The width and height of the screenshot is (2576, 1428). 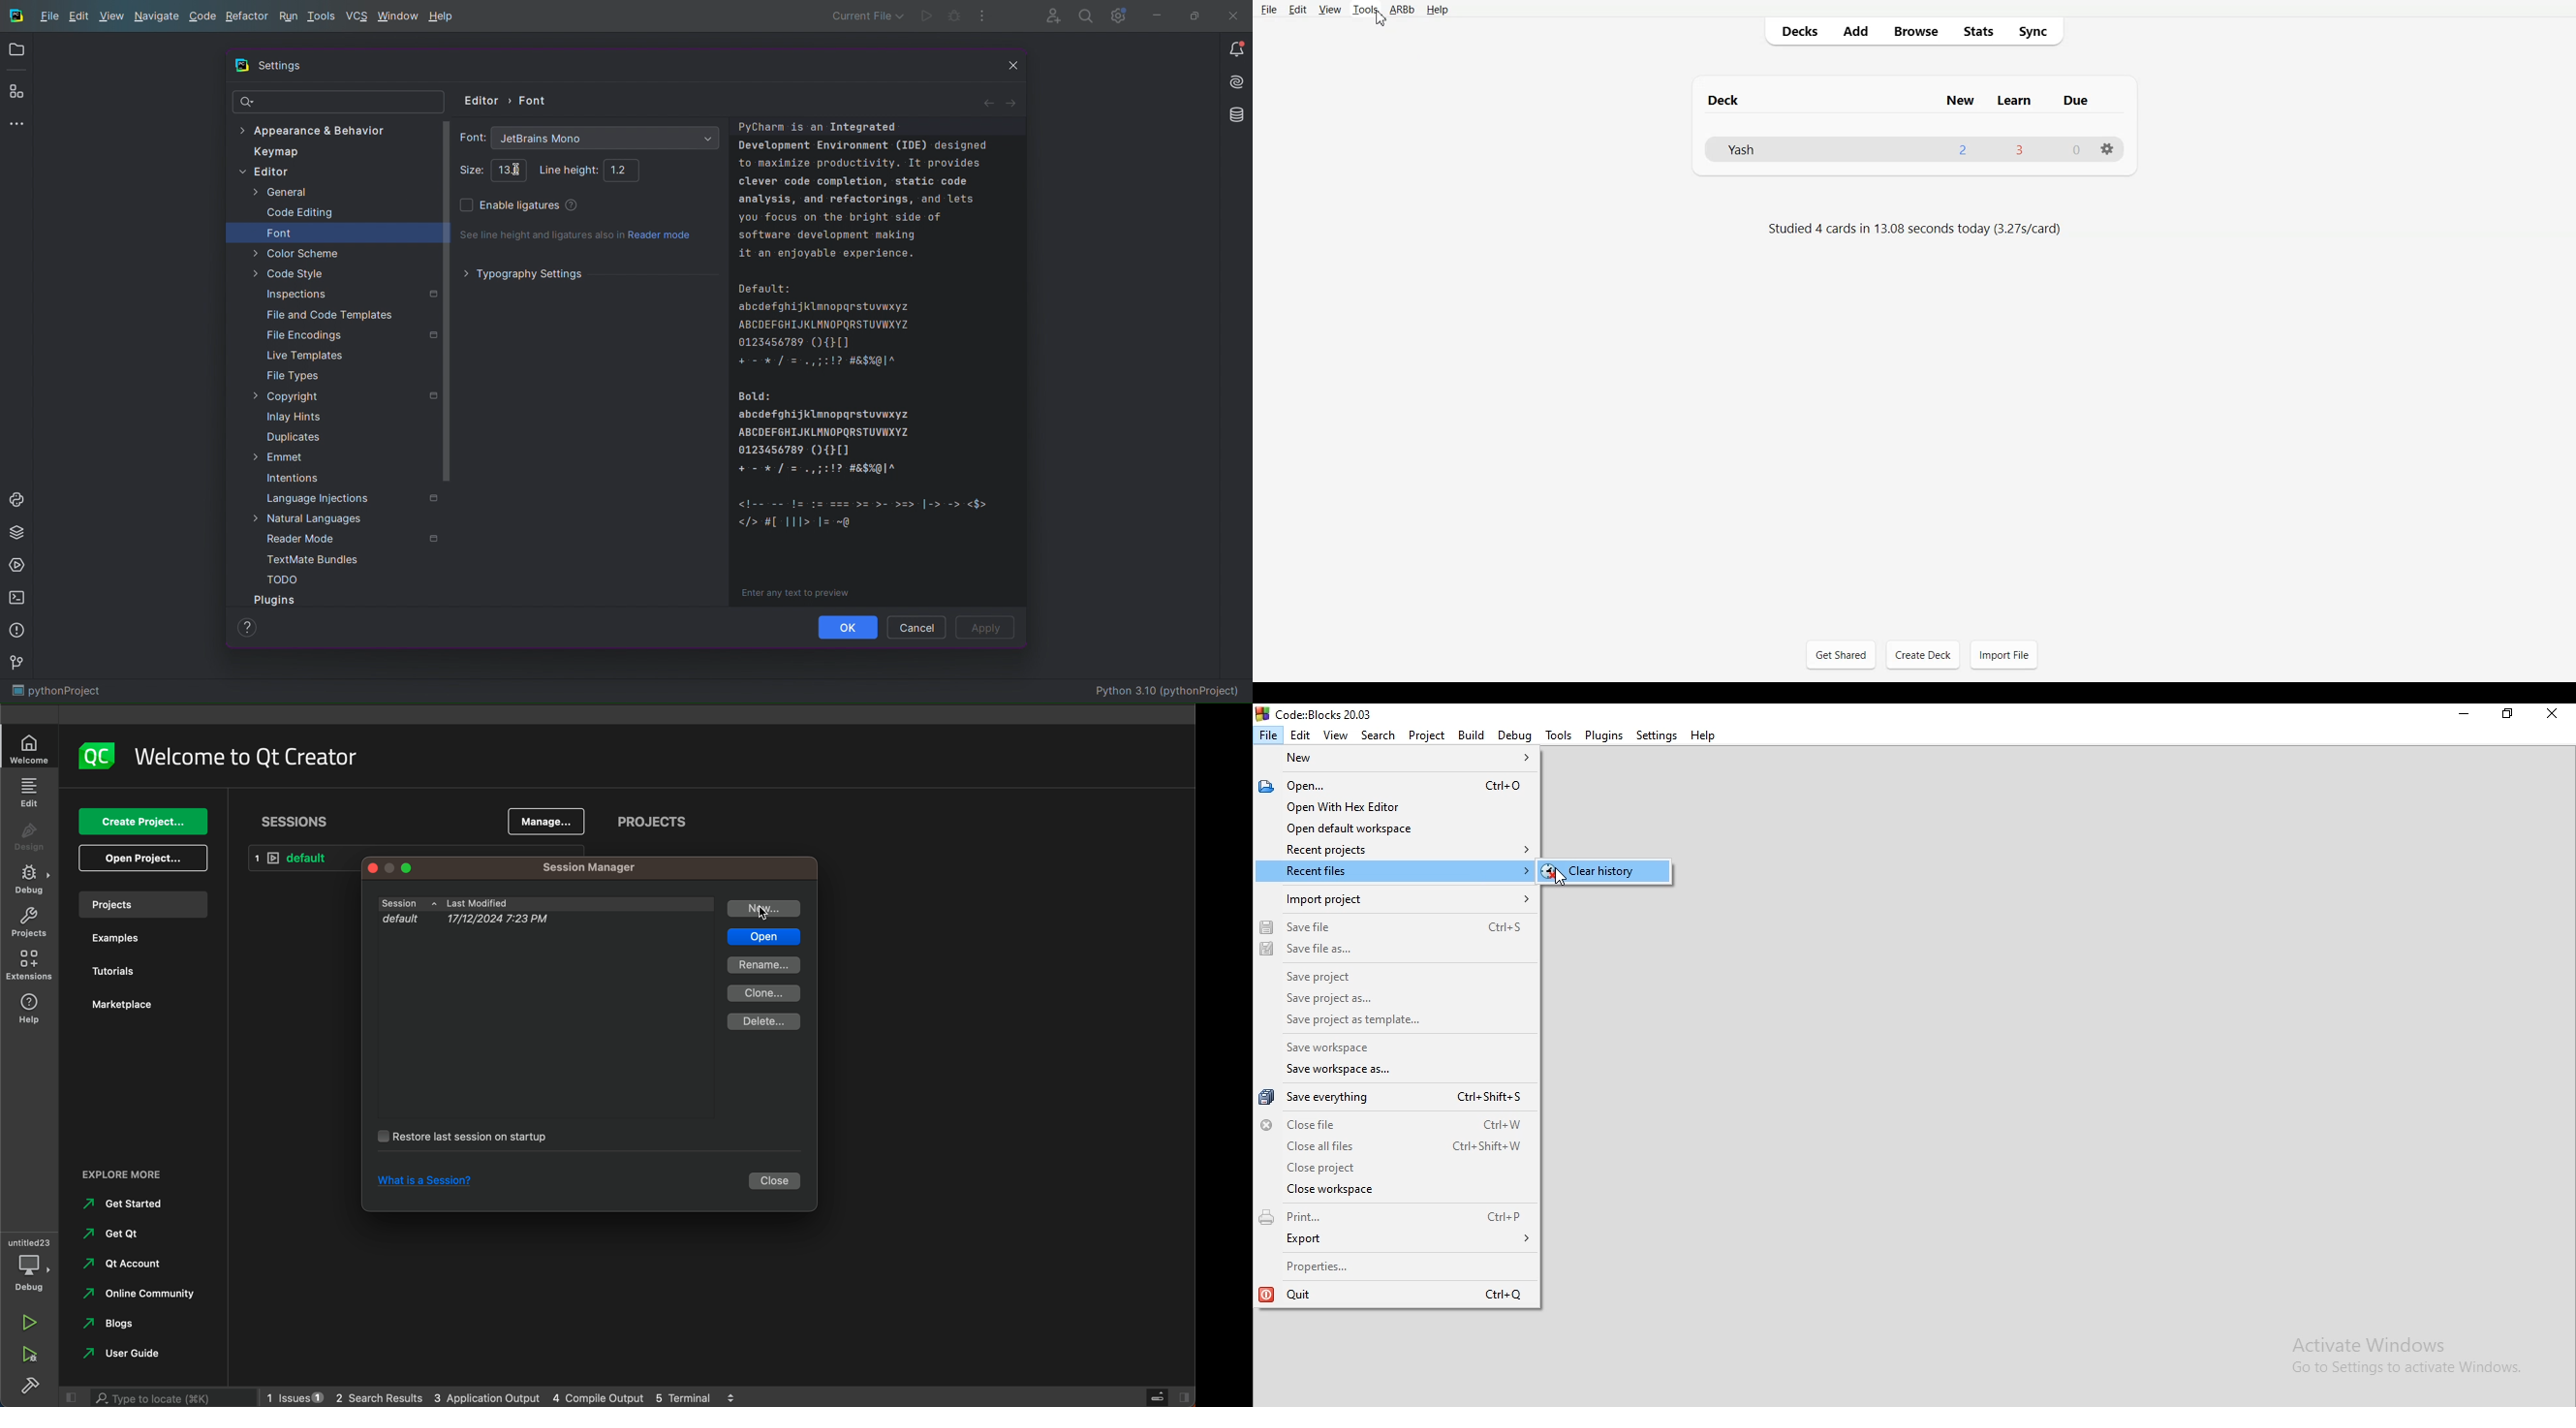 I want to click on Restore, so click(x=2507, y=714).